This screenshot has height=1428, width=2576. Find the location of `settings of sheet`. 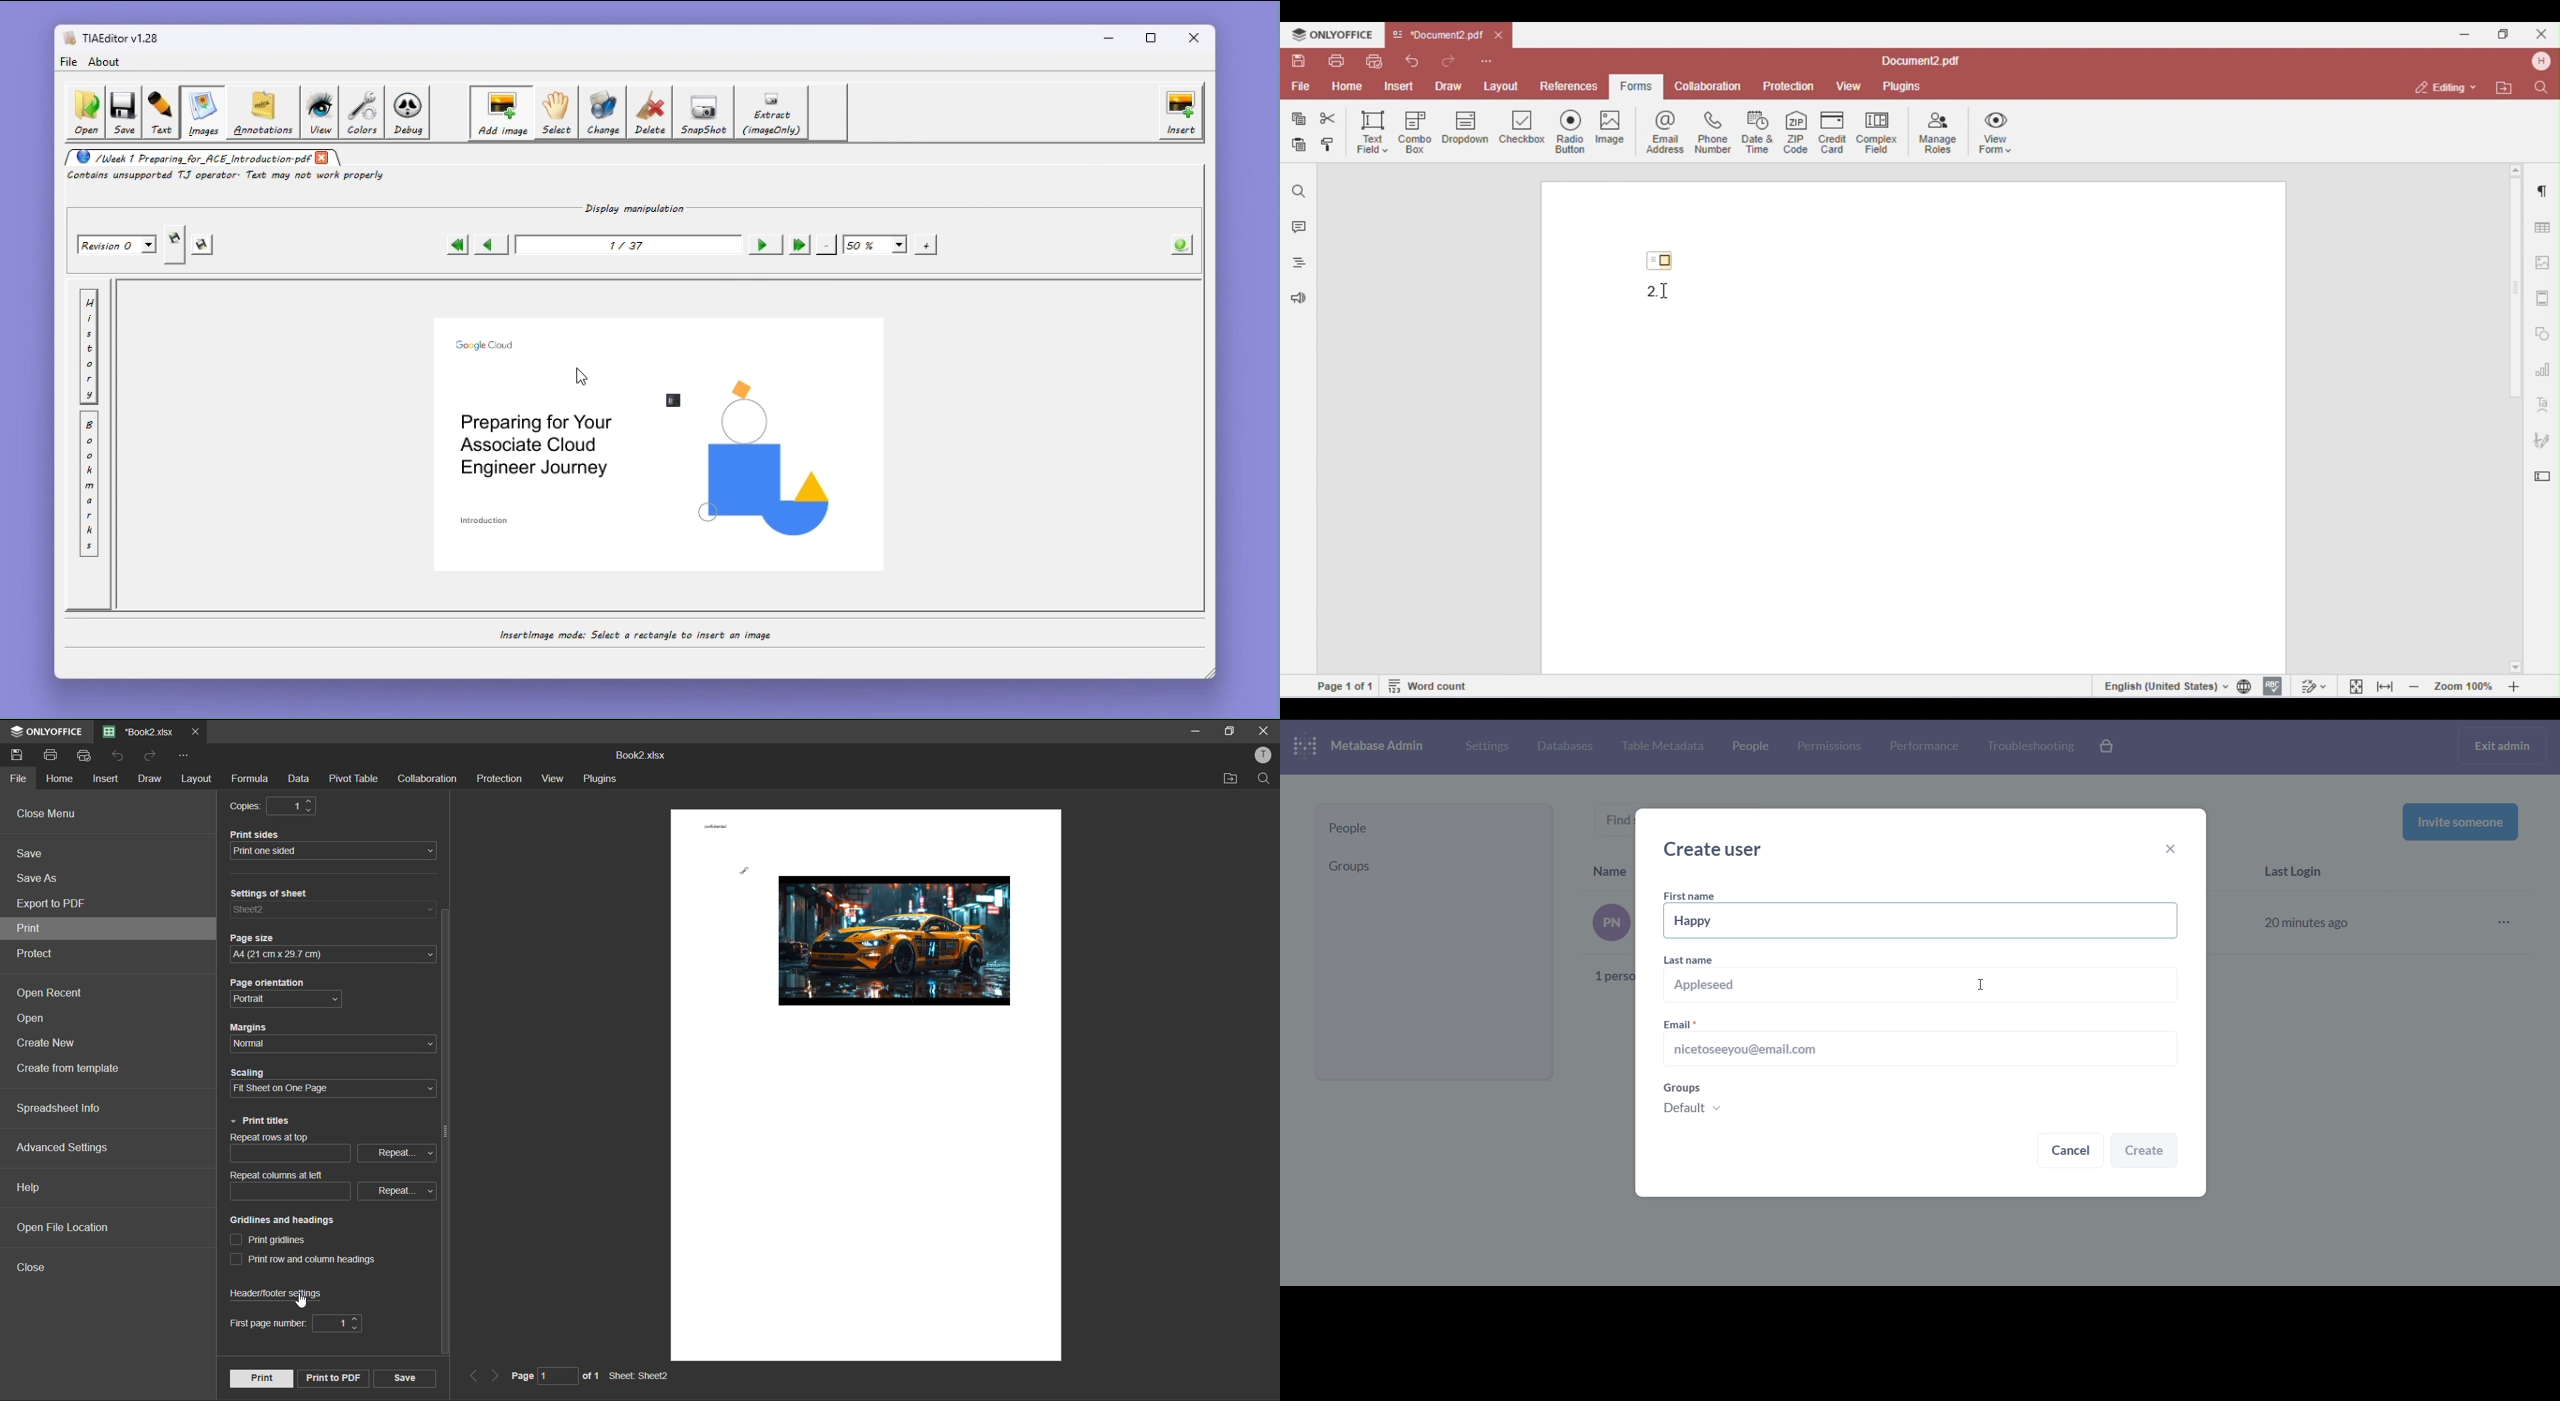

settings of sheet is located at coordinates (333, 911).